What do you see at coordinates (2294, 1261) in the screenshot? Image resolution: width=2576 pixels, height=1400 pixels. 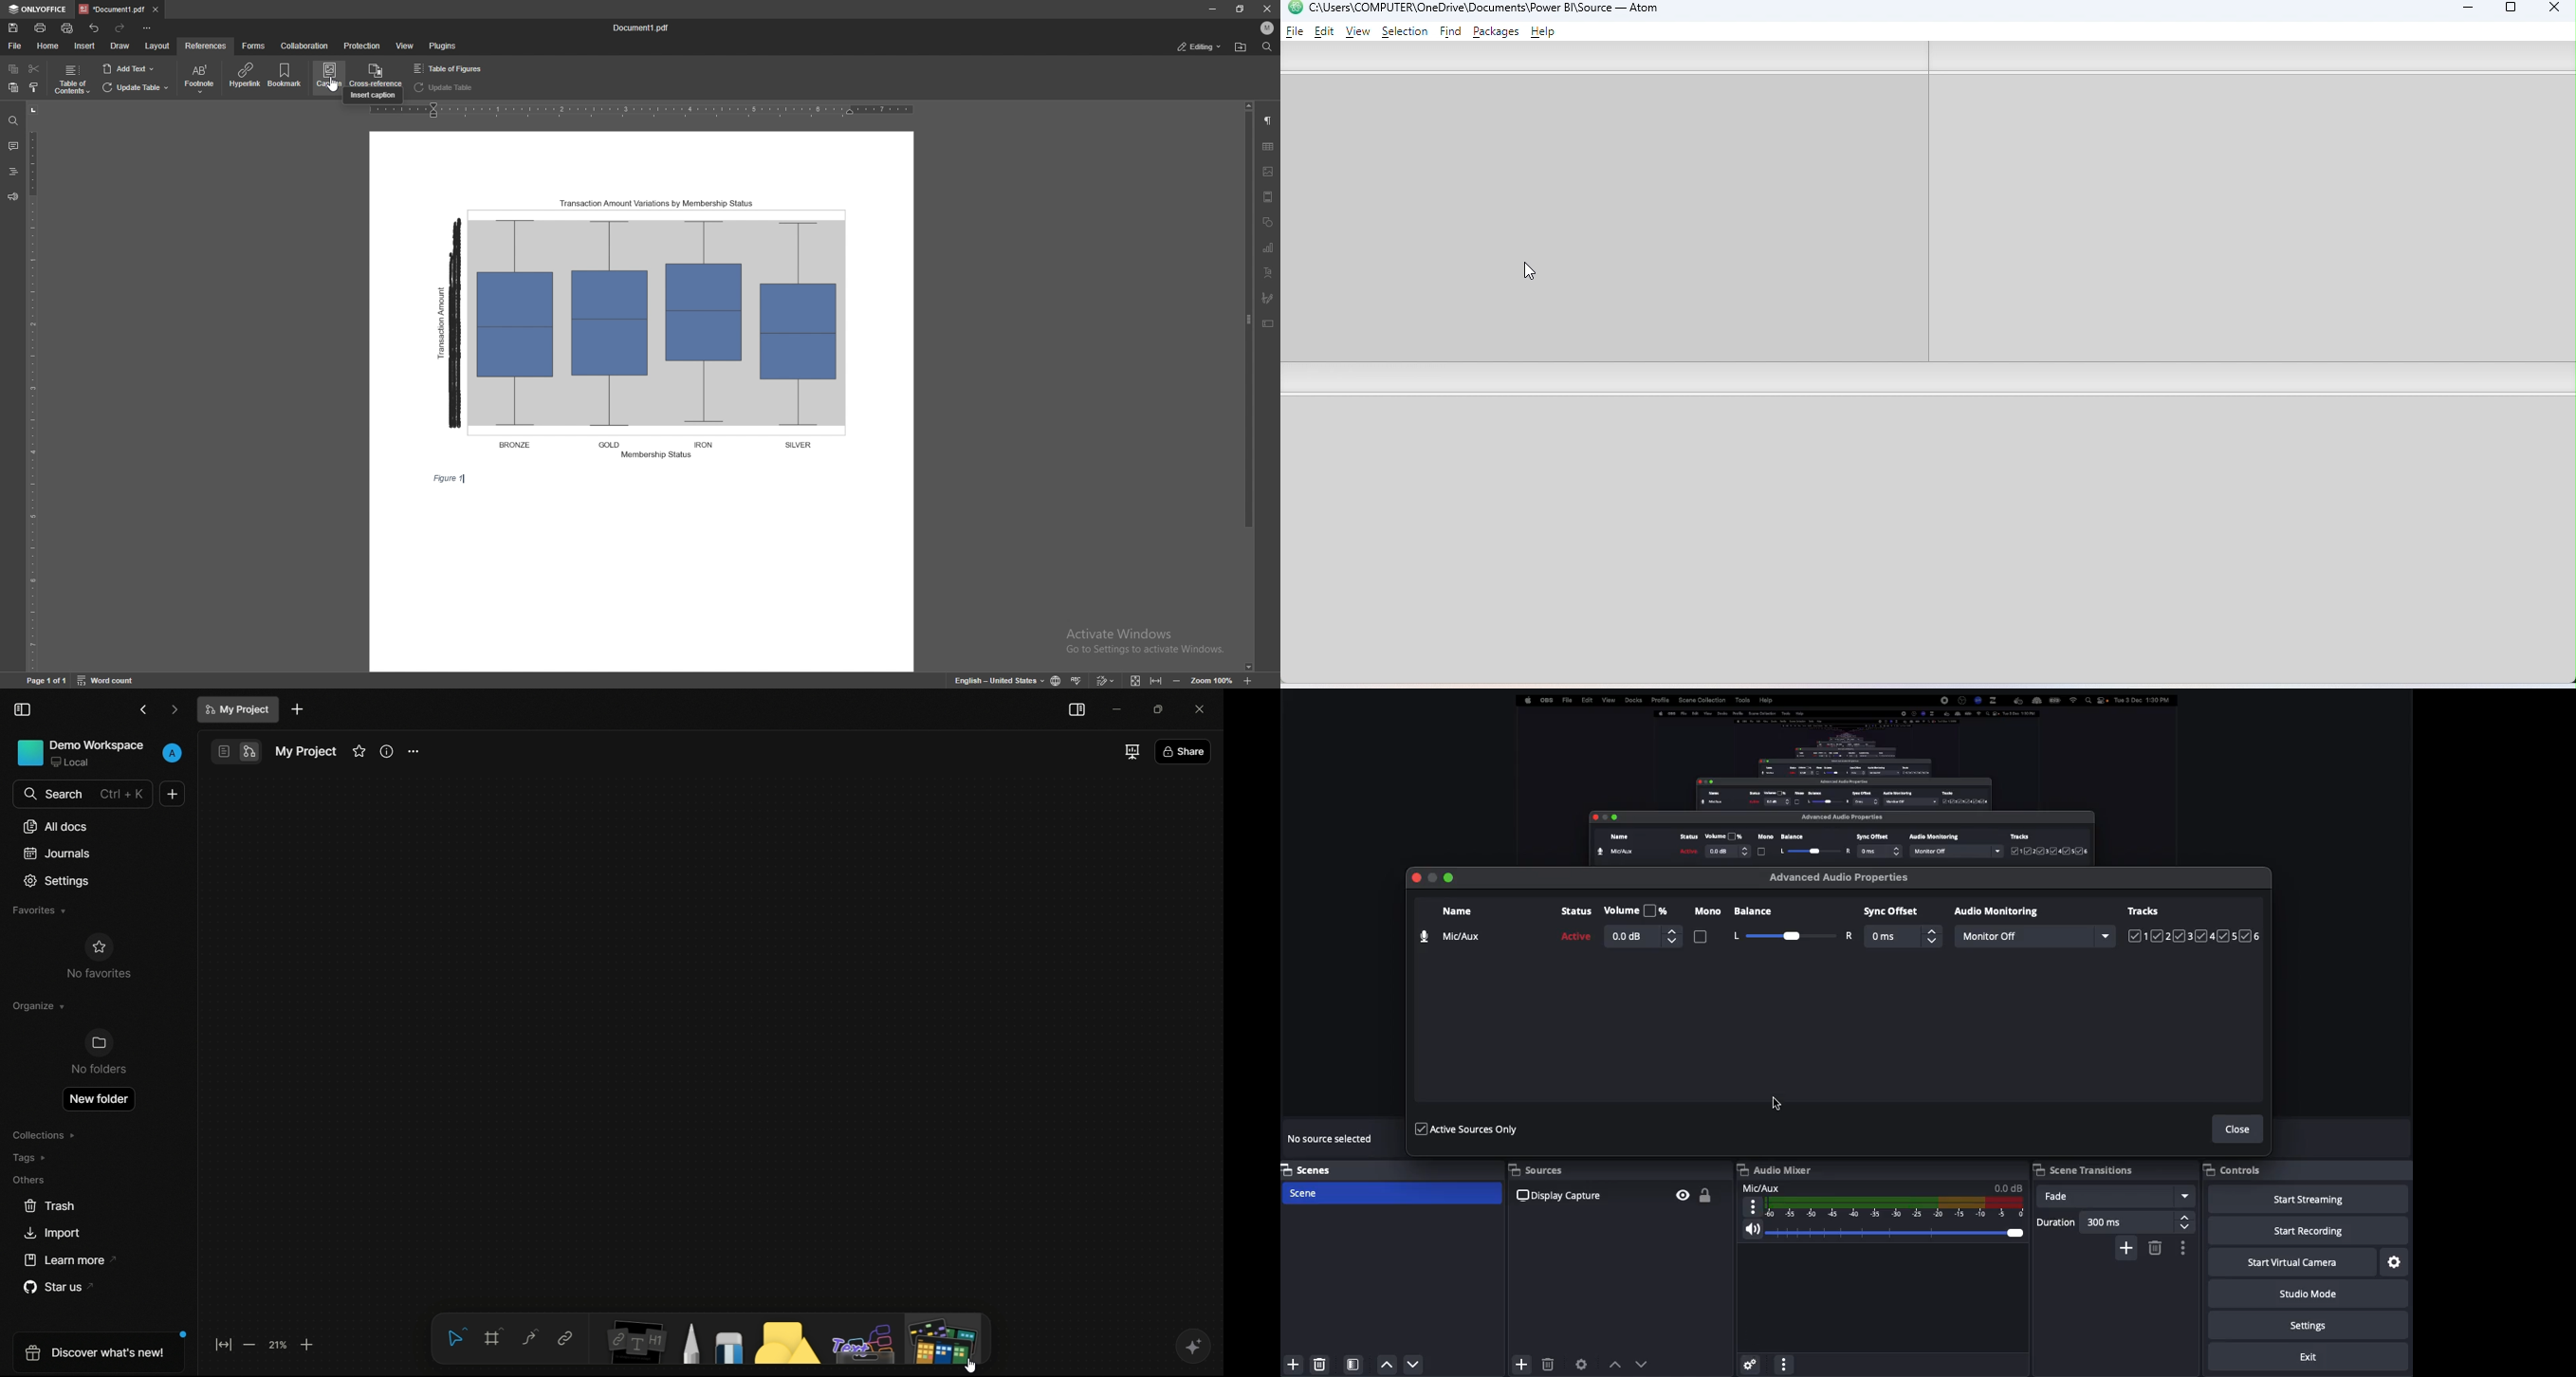 I see `Start virtual camera` at bounding box center [2294, 1261].